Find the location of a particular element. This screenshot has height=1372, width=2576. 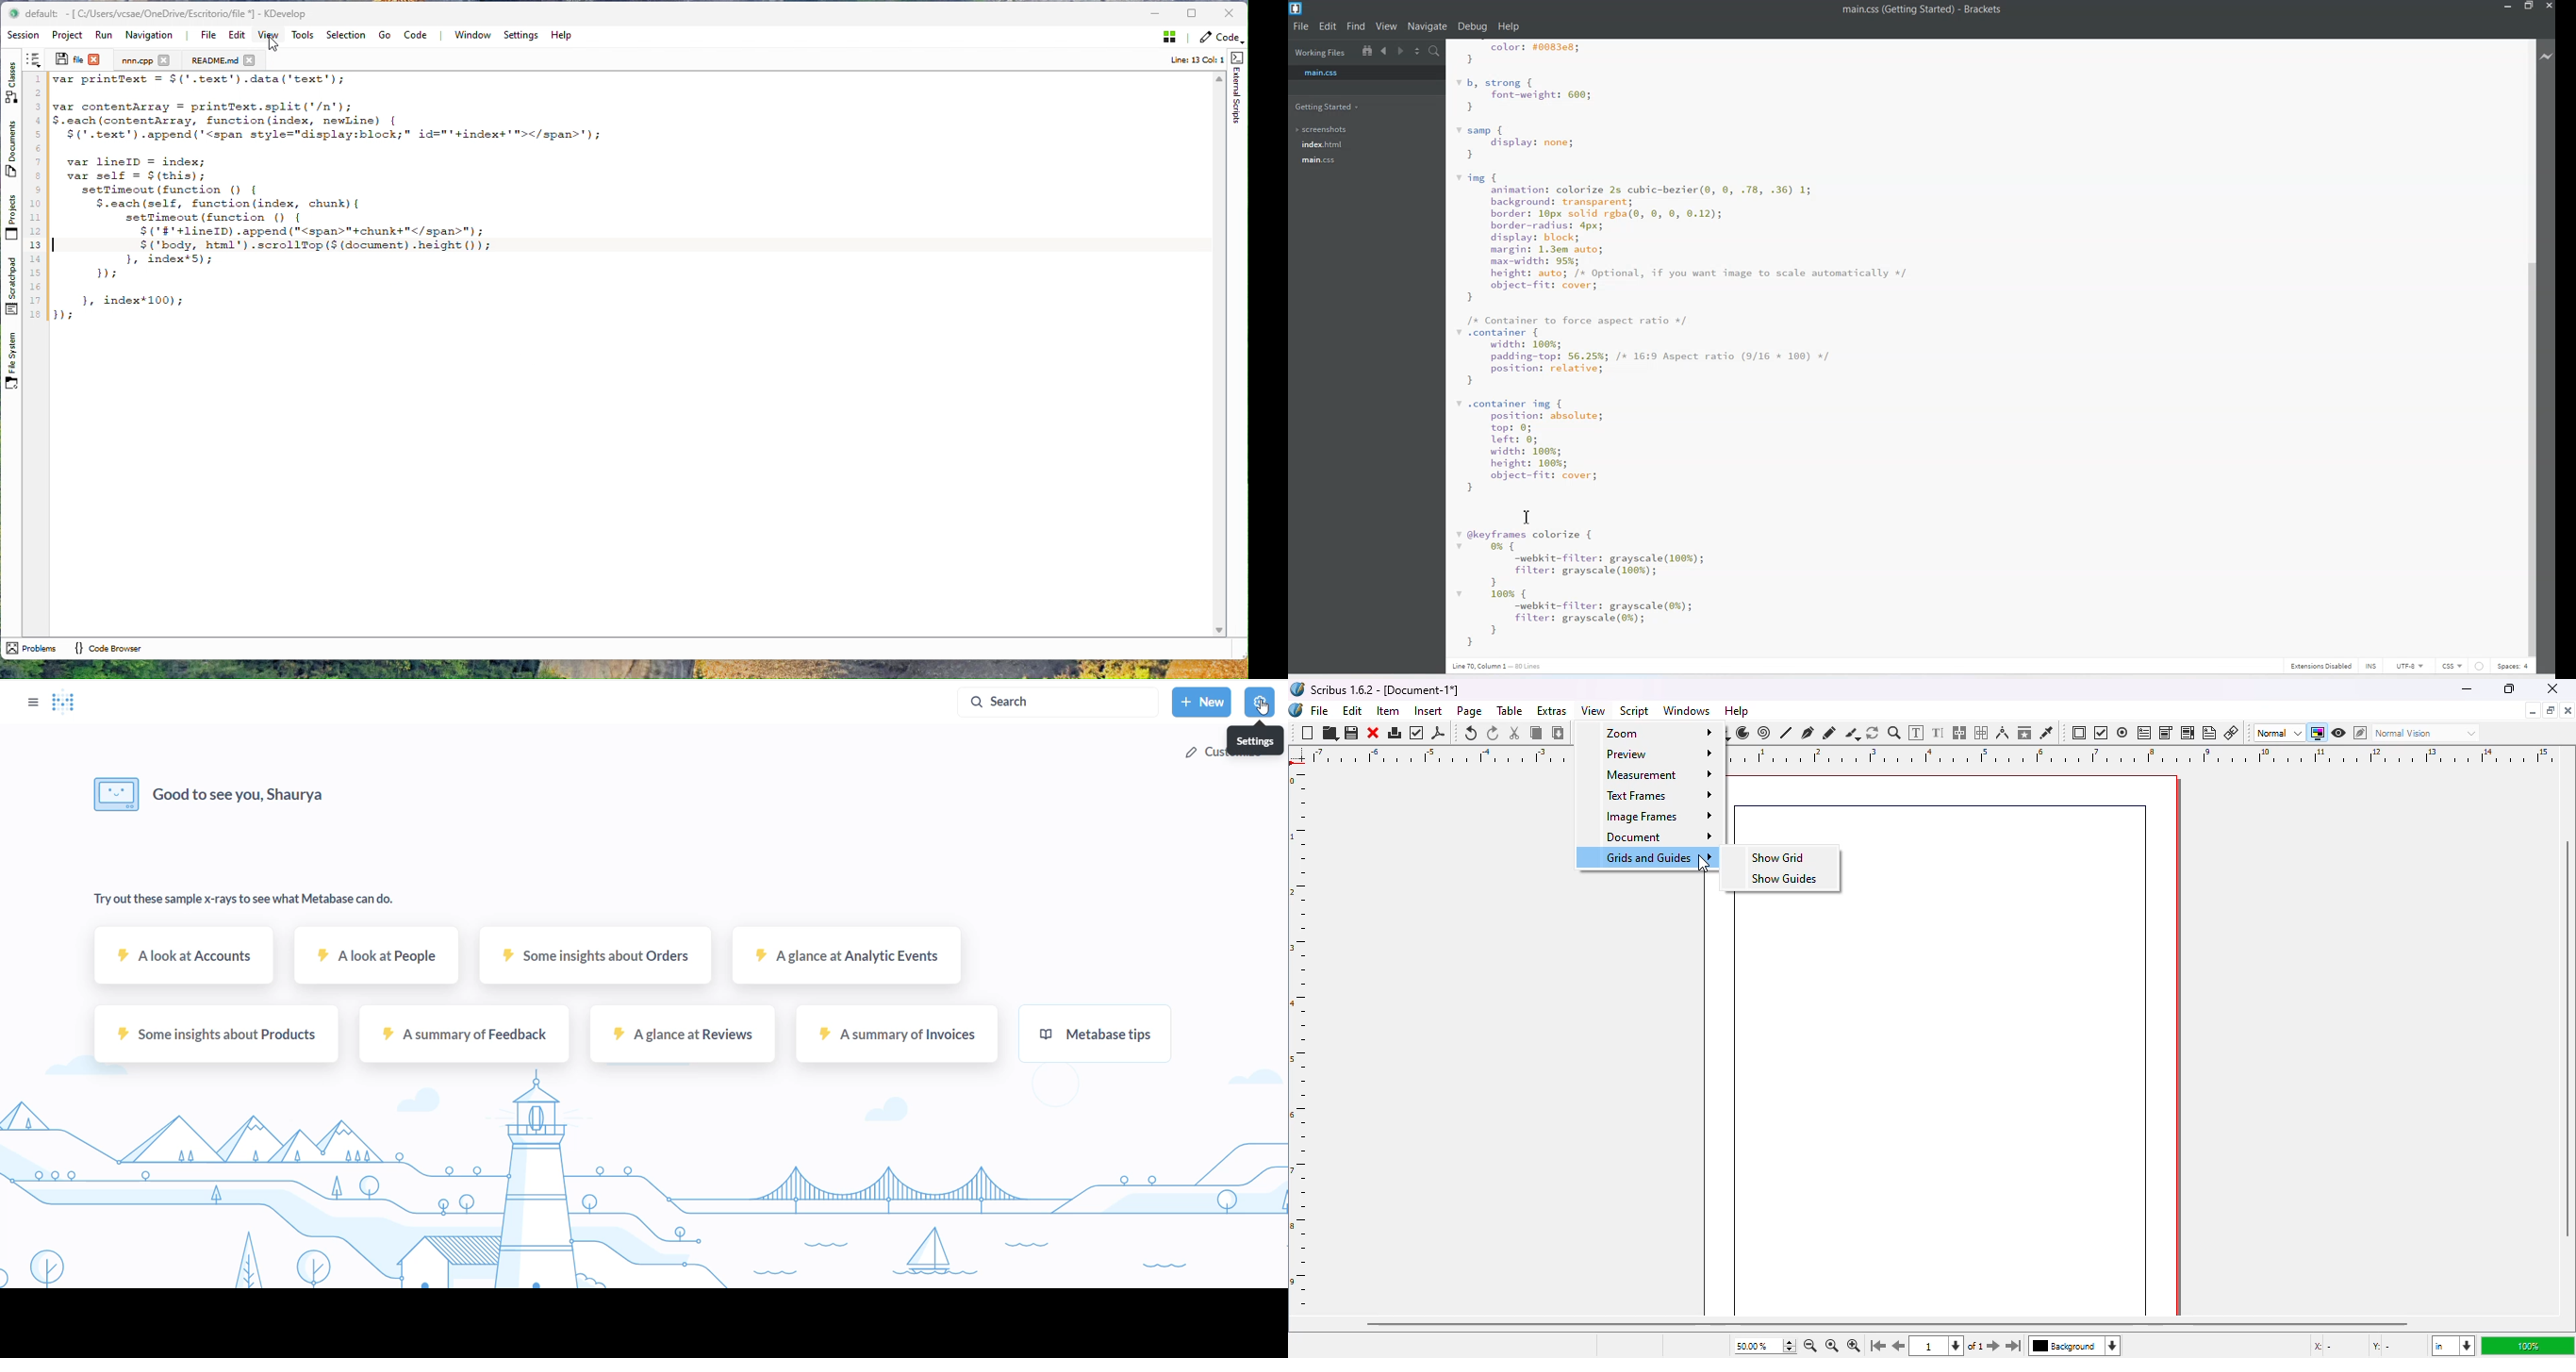

close is located at coordinates (2568, 710).